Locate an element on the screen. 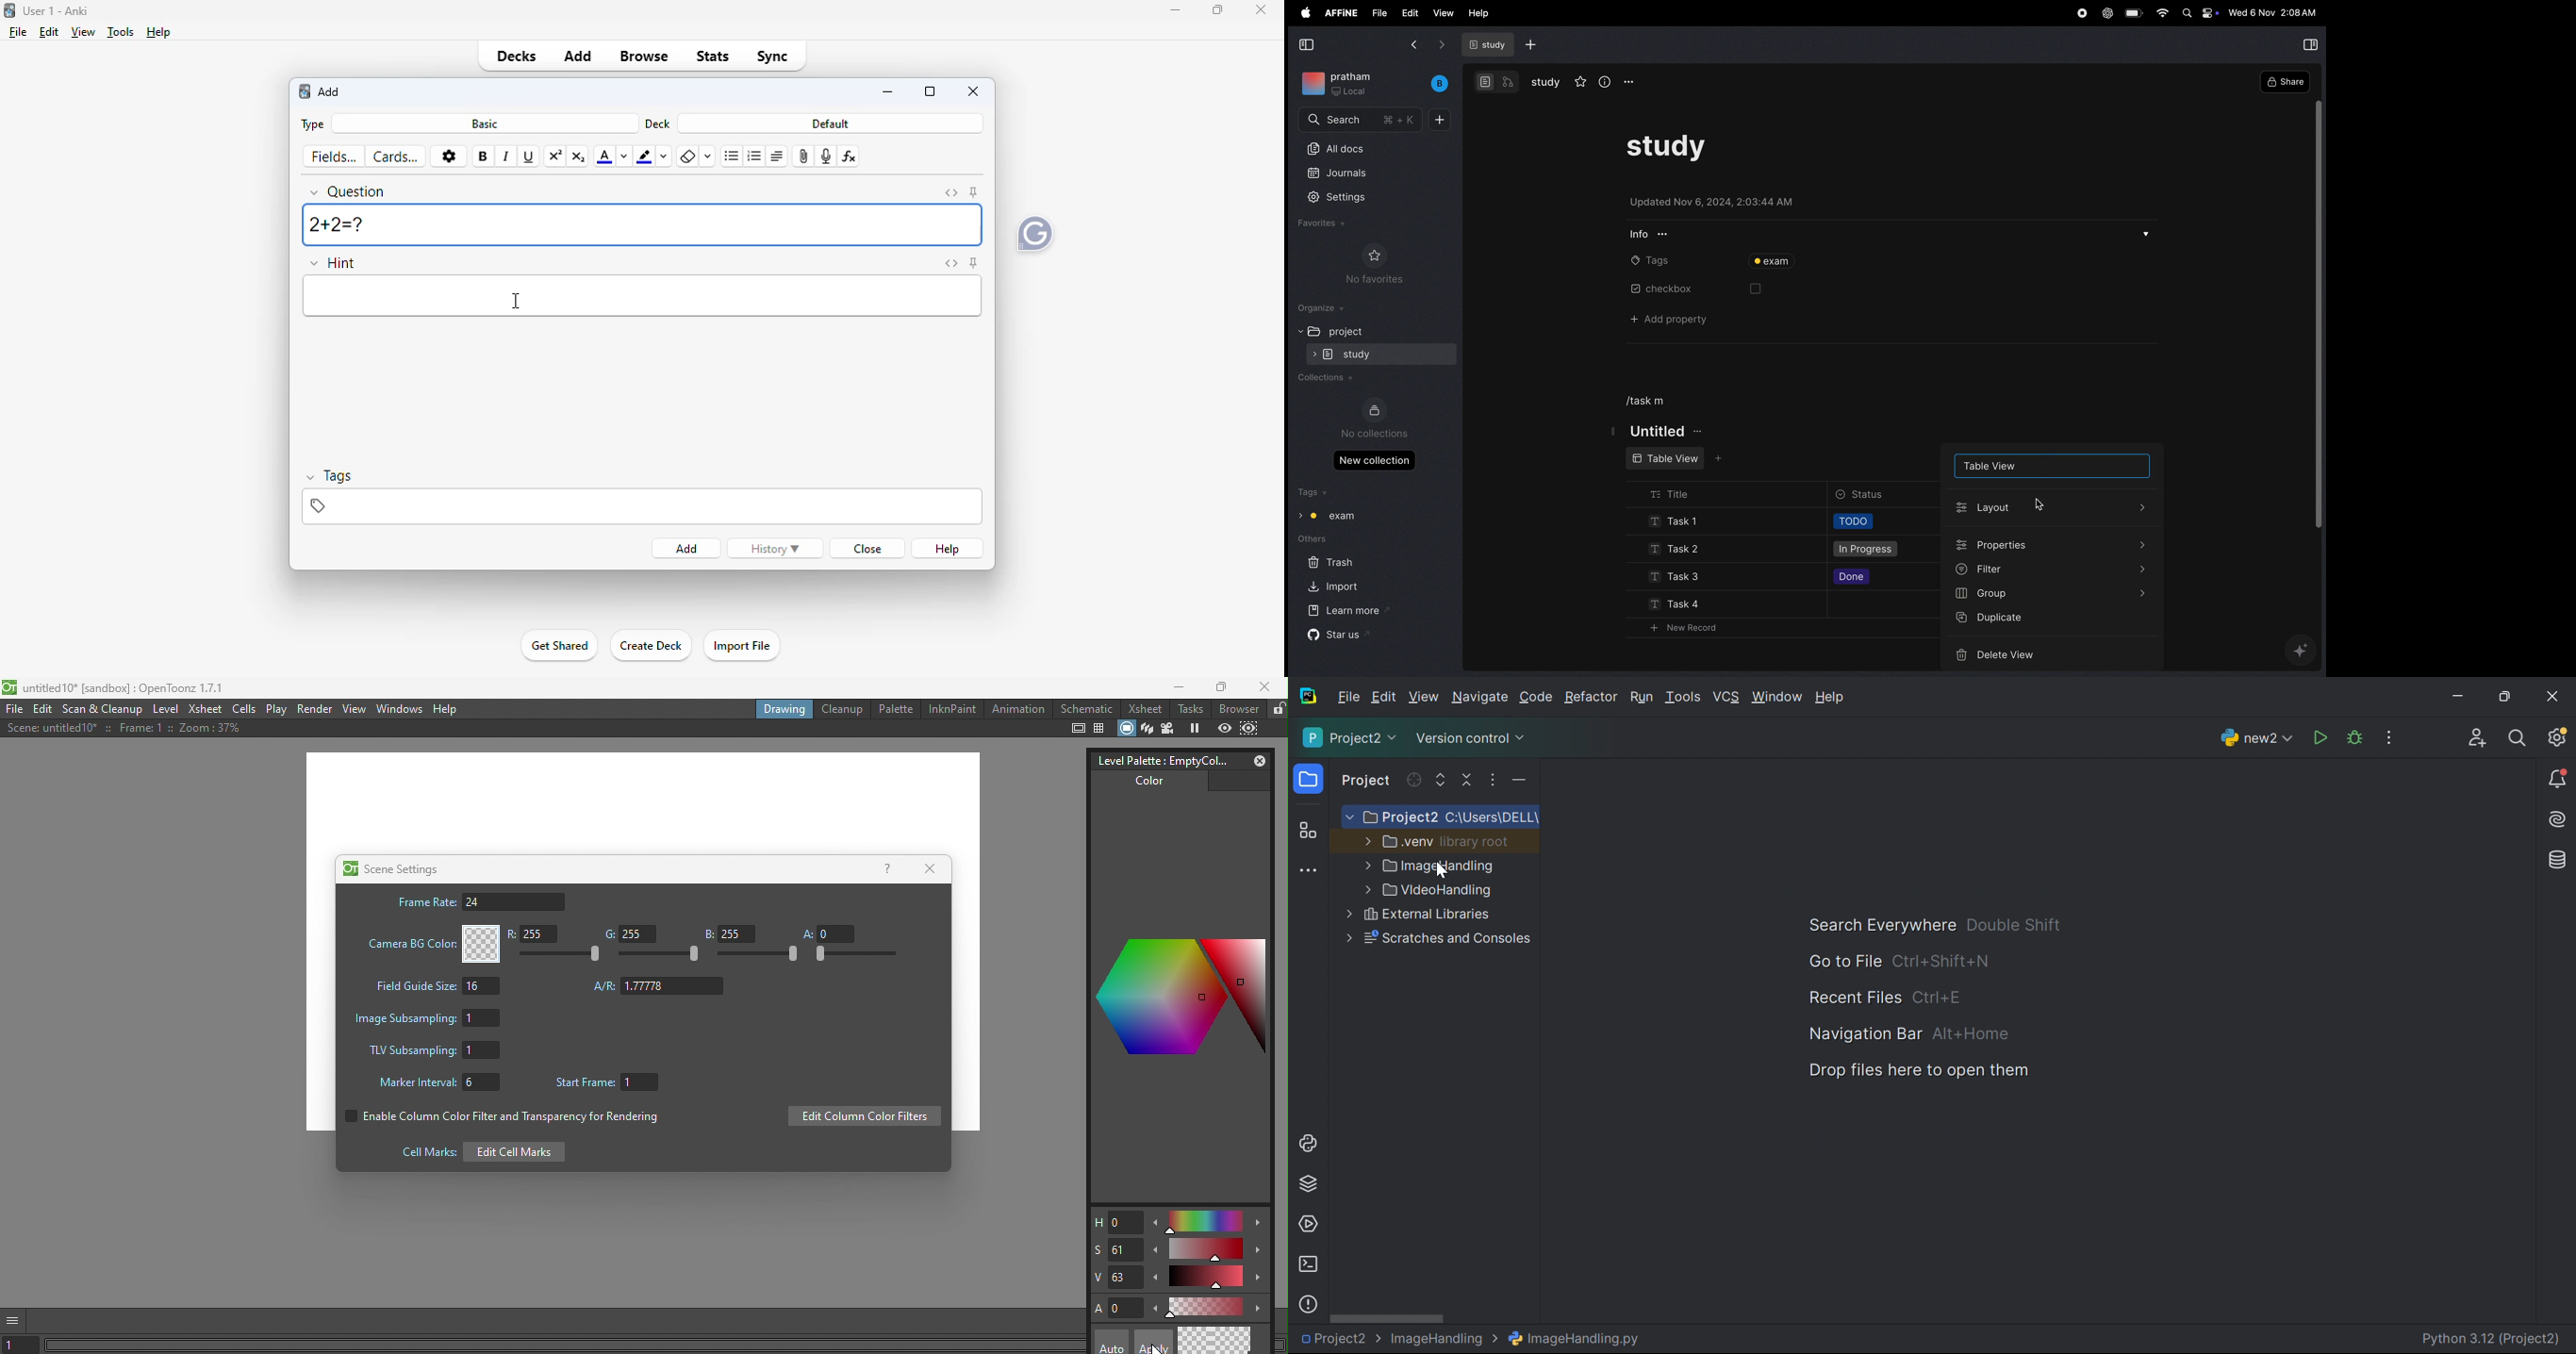  add is located at coordinates (578, 55).